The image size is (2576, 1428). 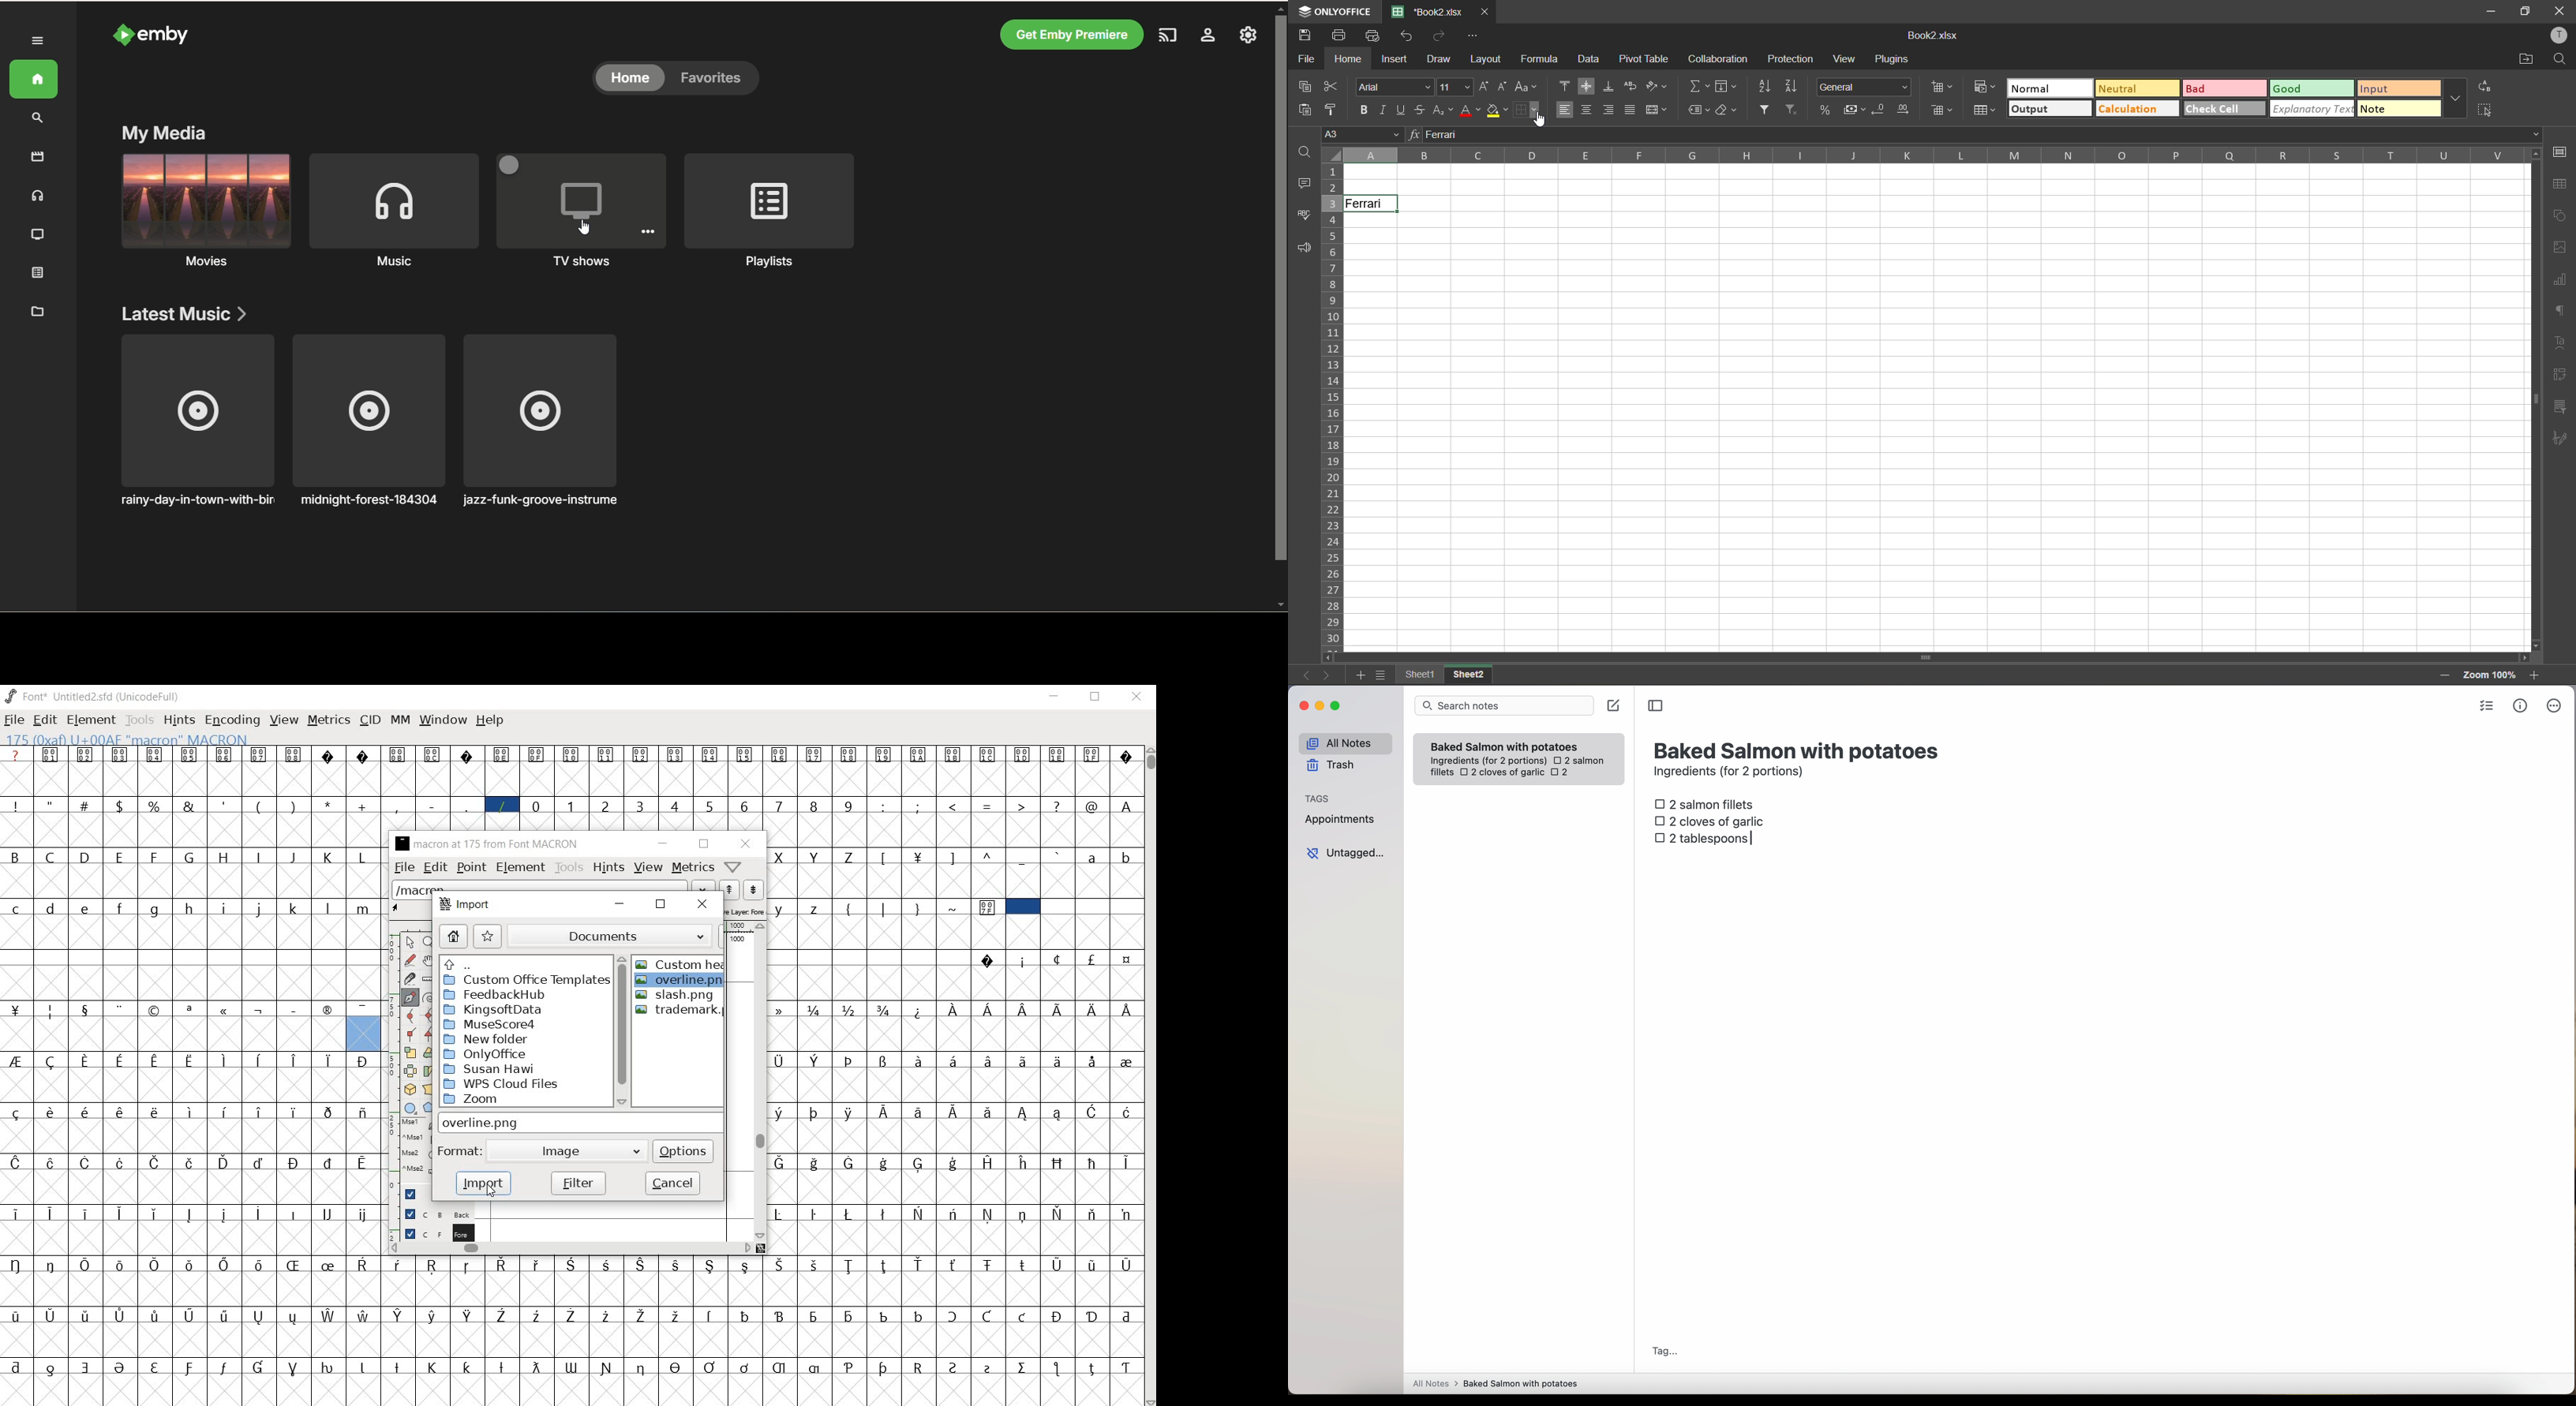 What do you see at coordinates (225, 907) in the screenshot?
I see `i` at bounding box center [225, 907].